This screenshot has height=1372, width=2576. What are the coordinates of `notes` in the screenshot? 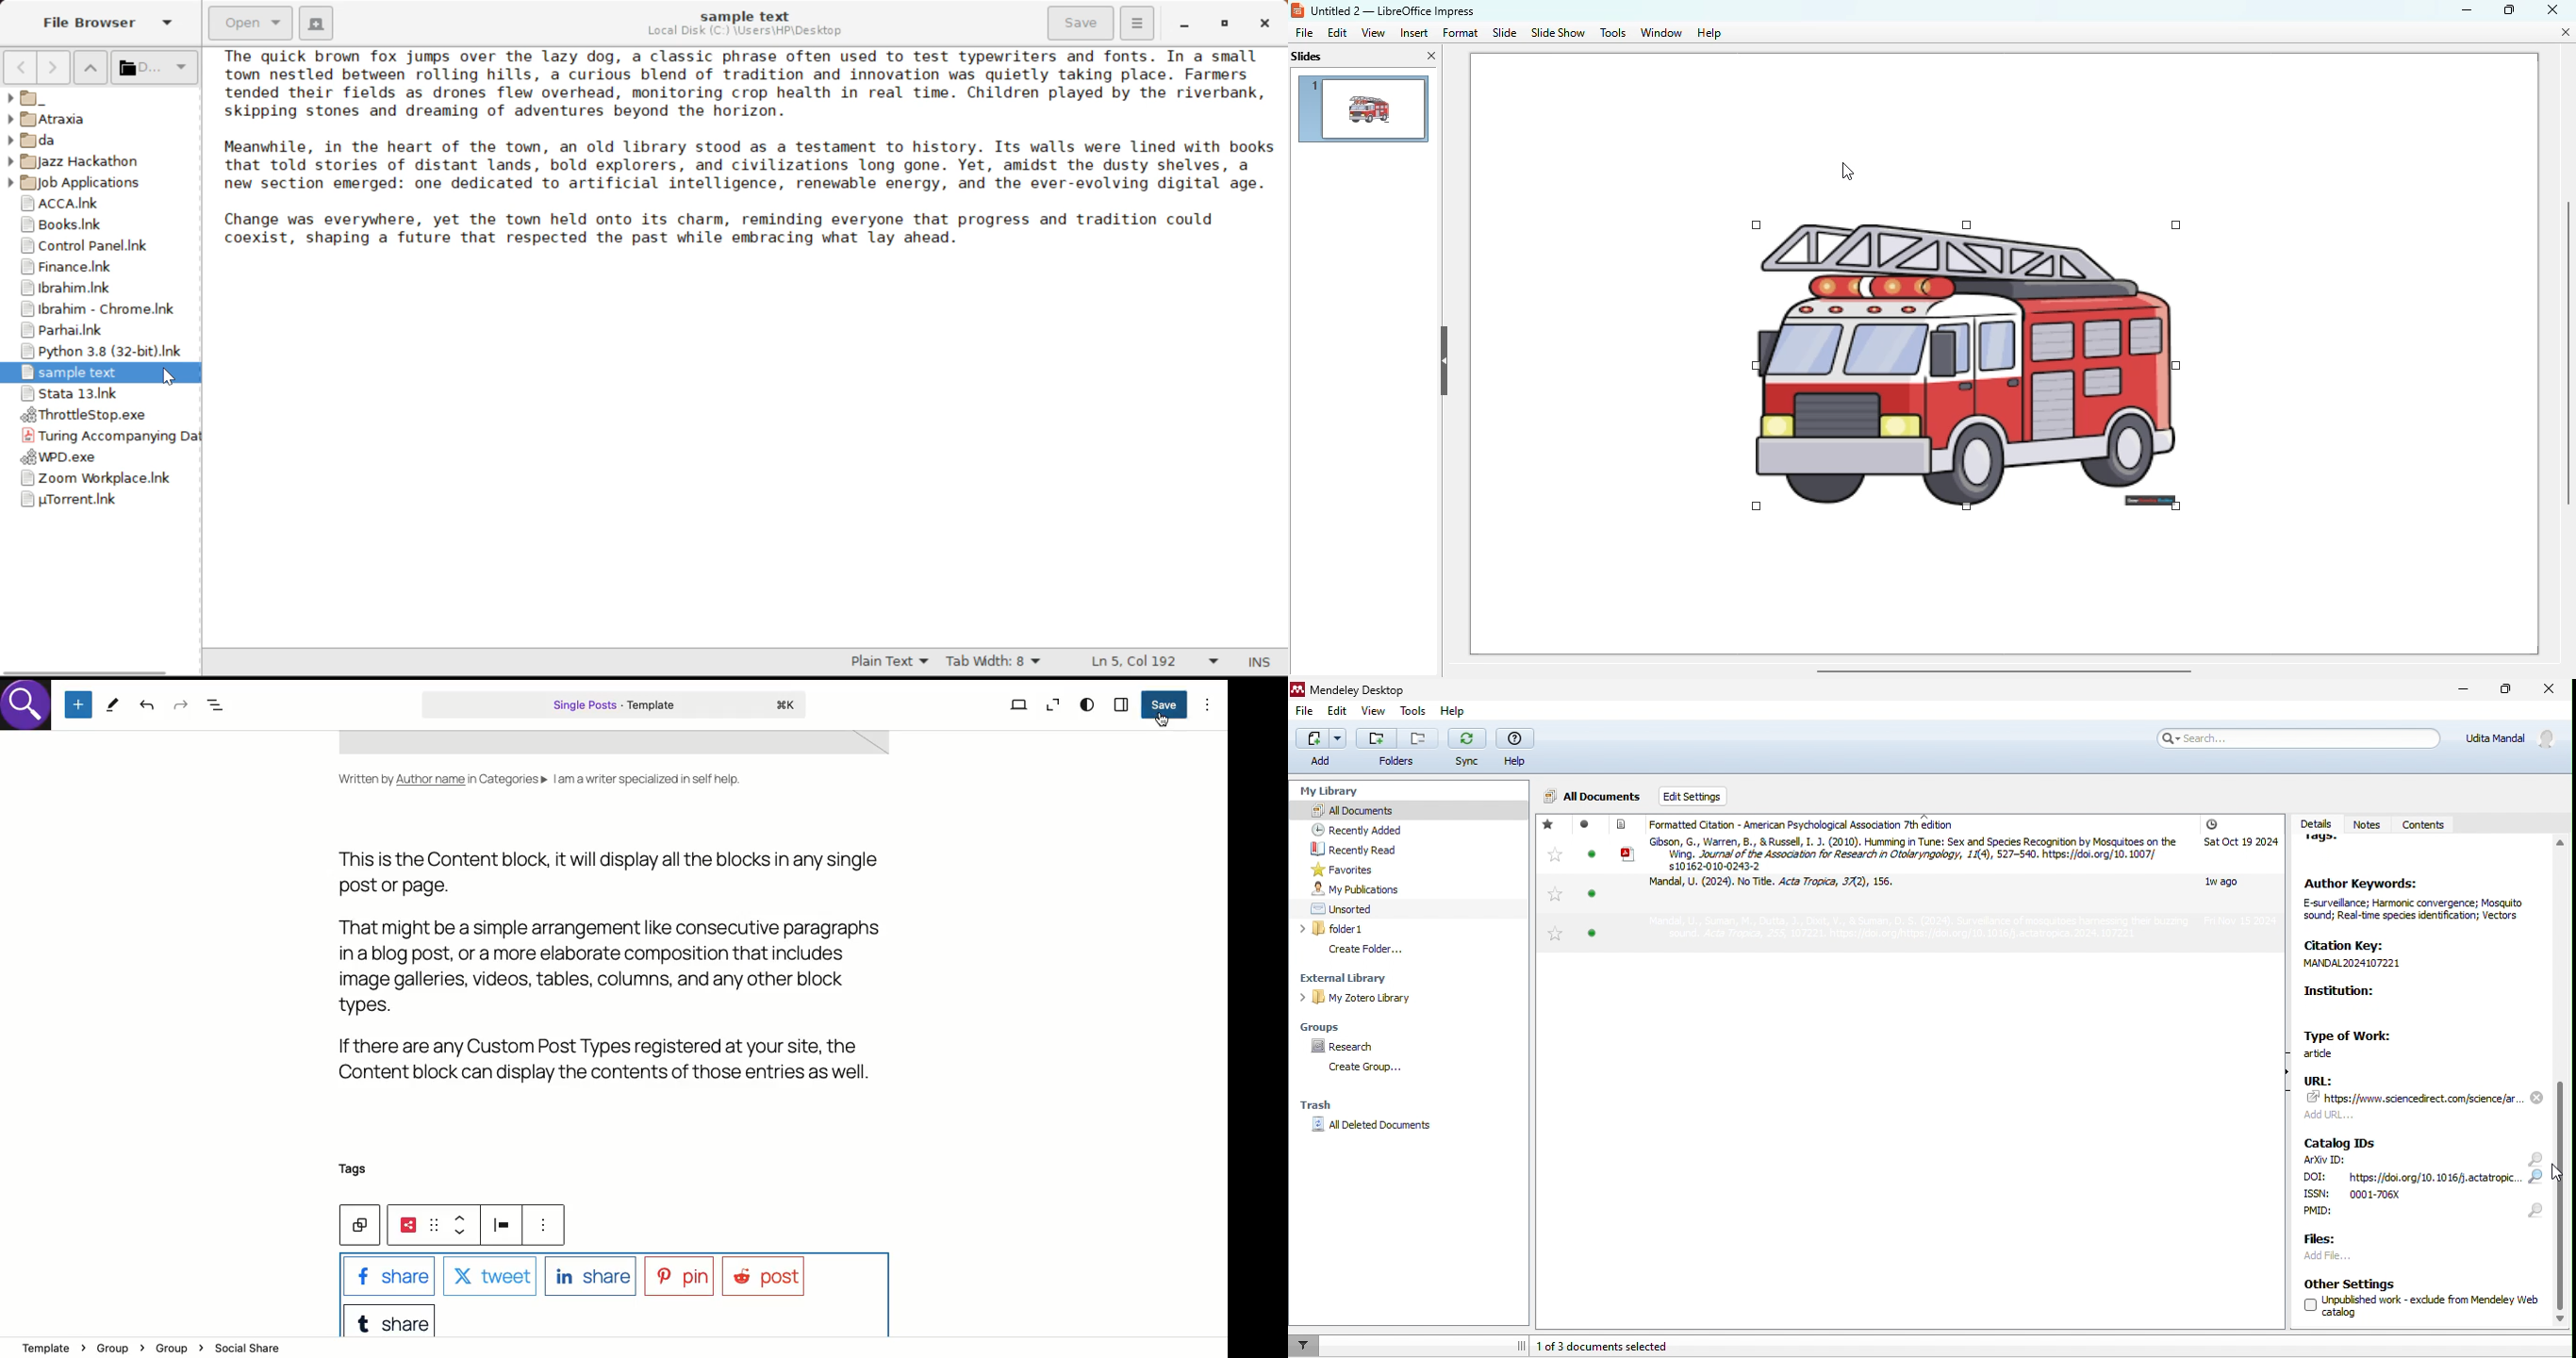 It's located at (2367, 817).